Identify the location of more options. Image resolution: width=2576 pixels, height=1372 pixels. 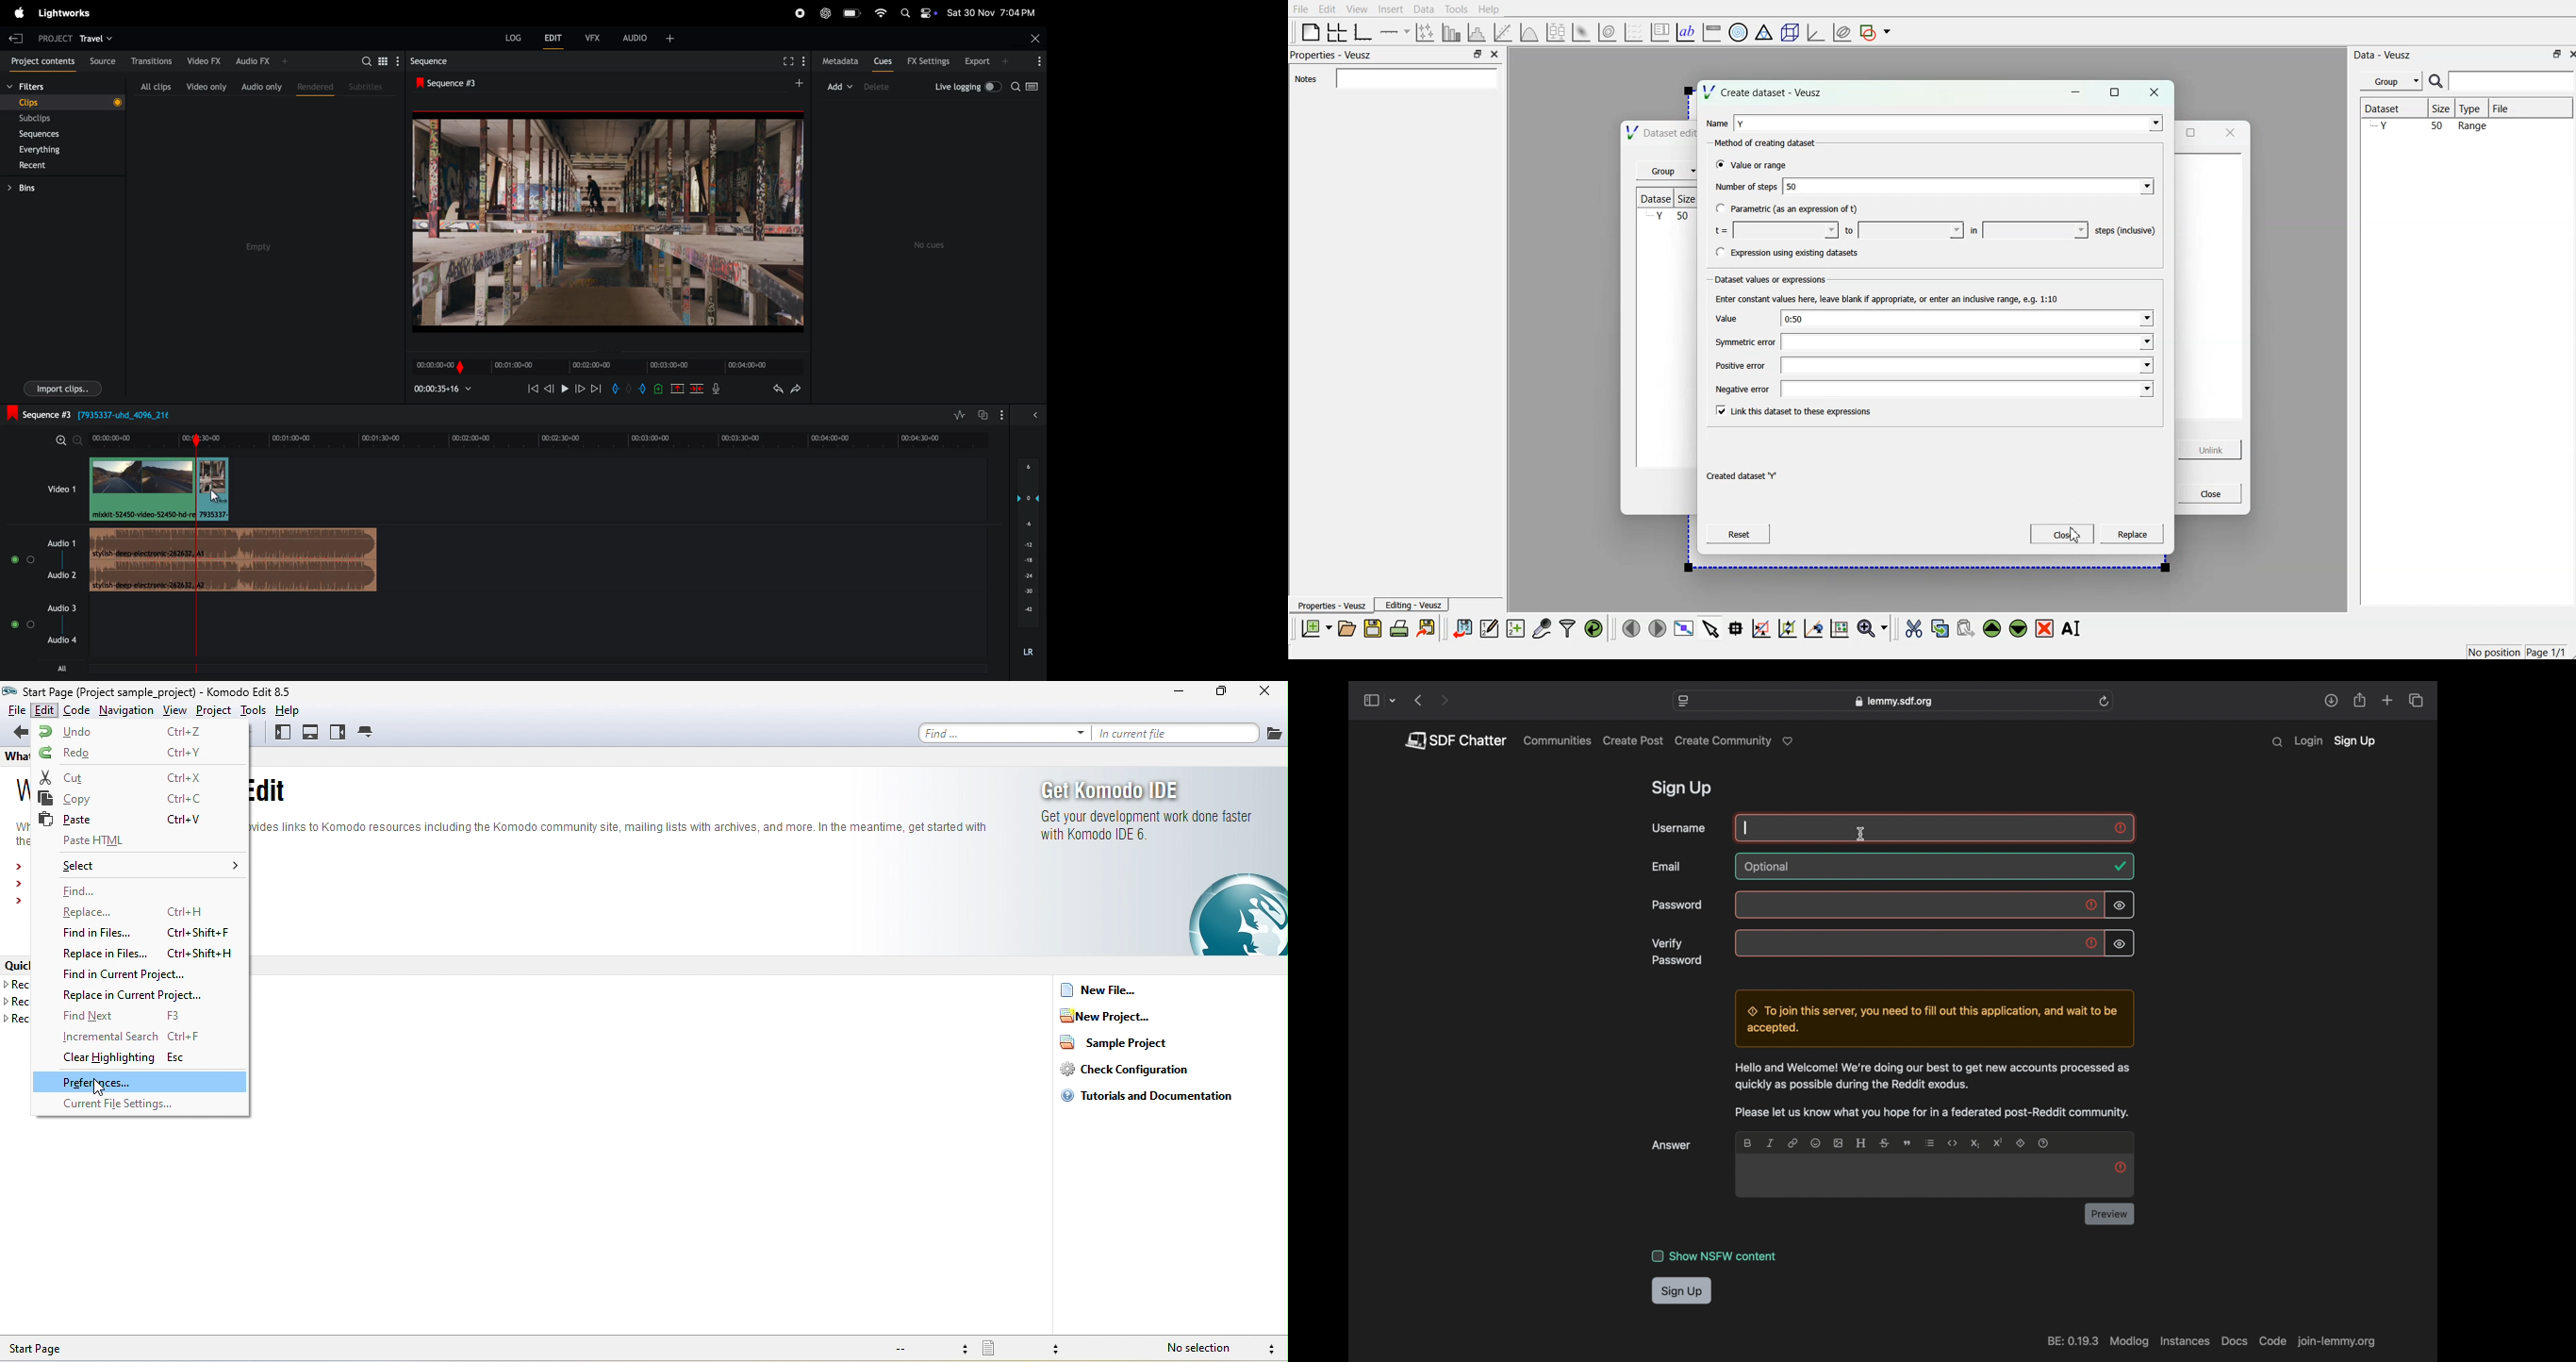
(1035, 62).